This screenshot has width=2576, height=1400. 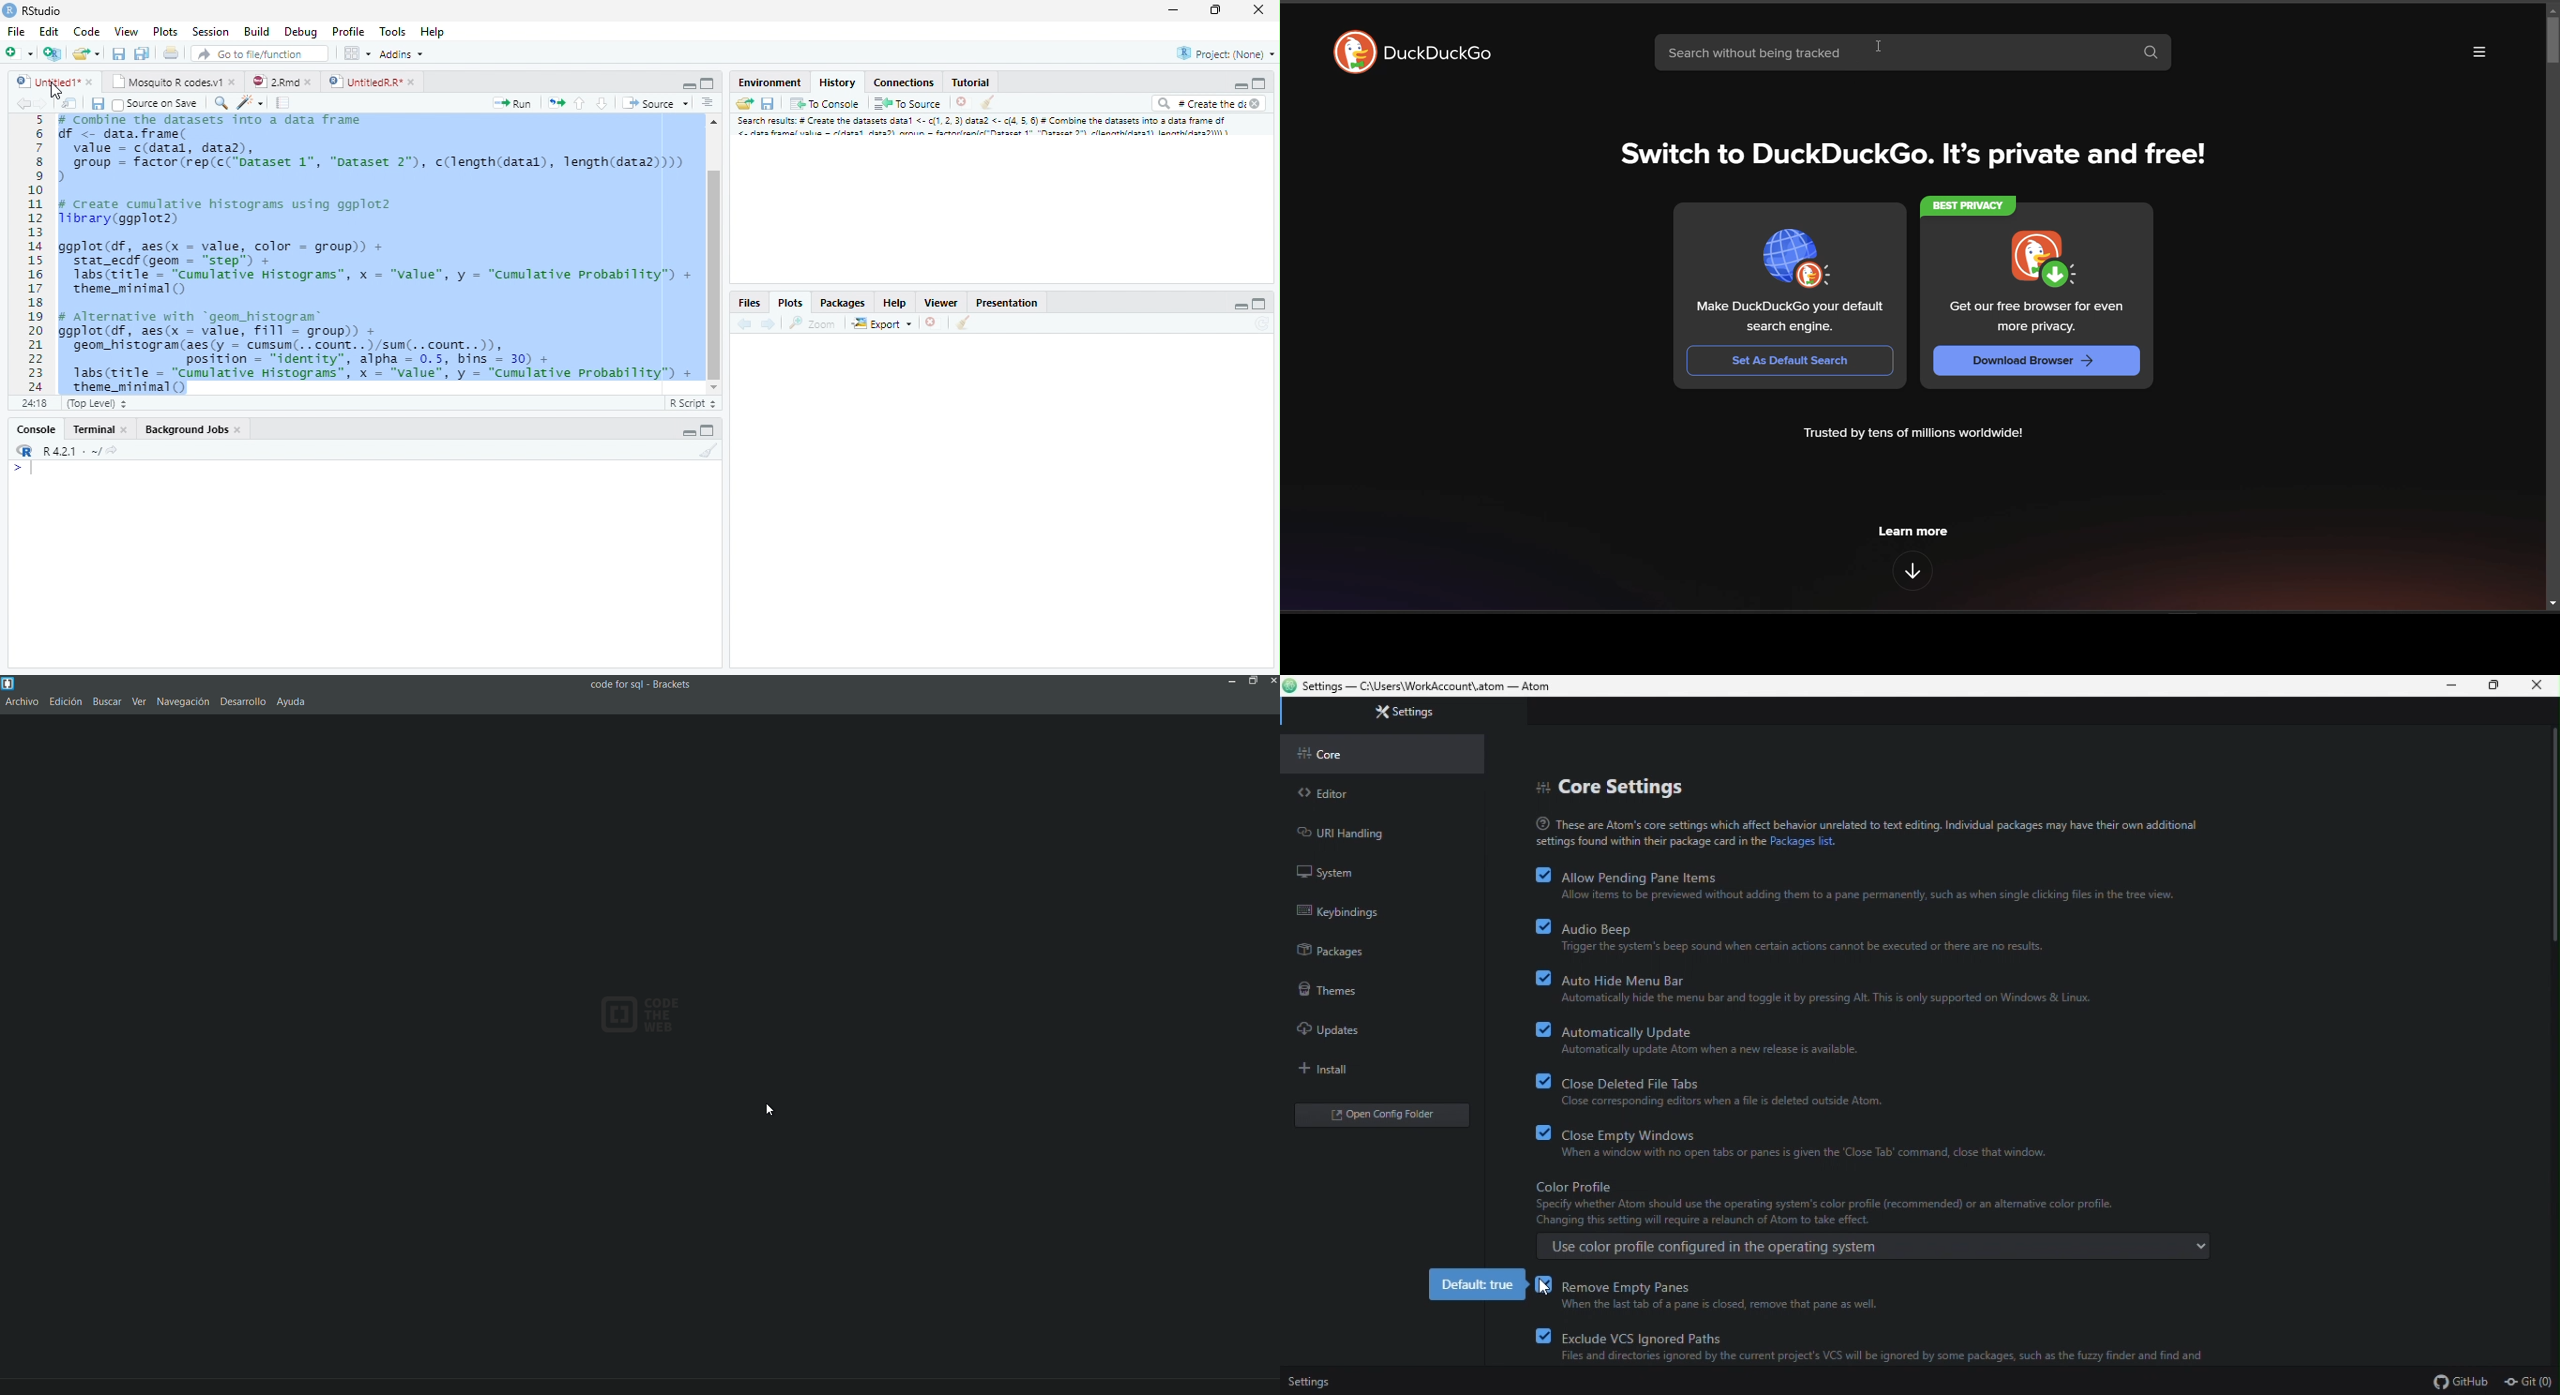 I want to click on Code, so click(x=85, y=33).